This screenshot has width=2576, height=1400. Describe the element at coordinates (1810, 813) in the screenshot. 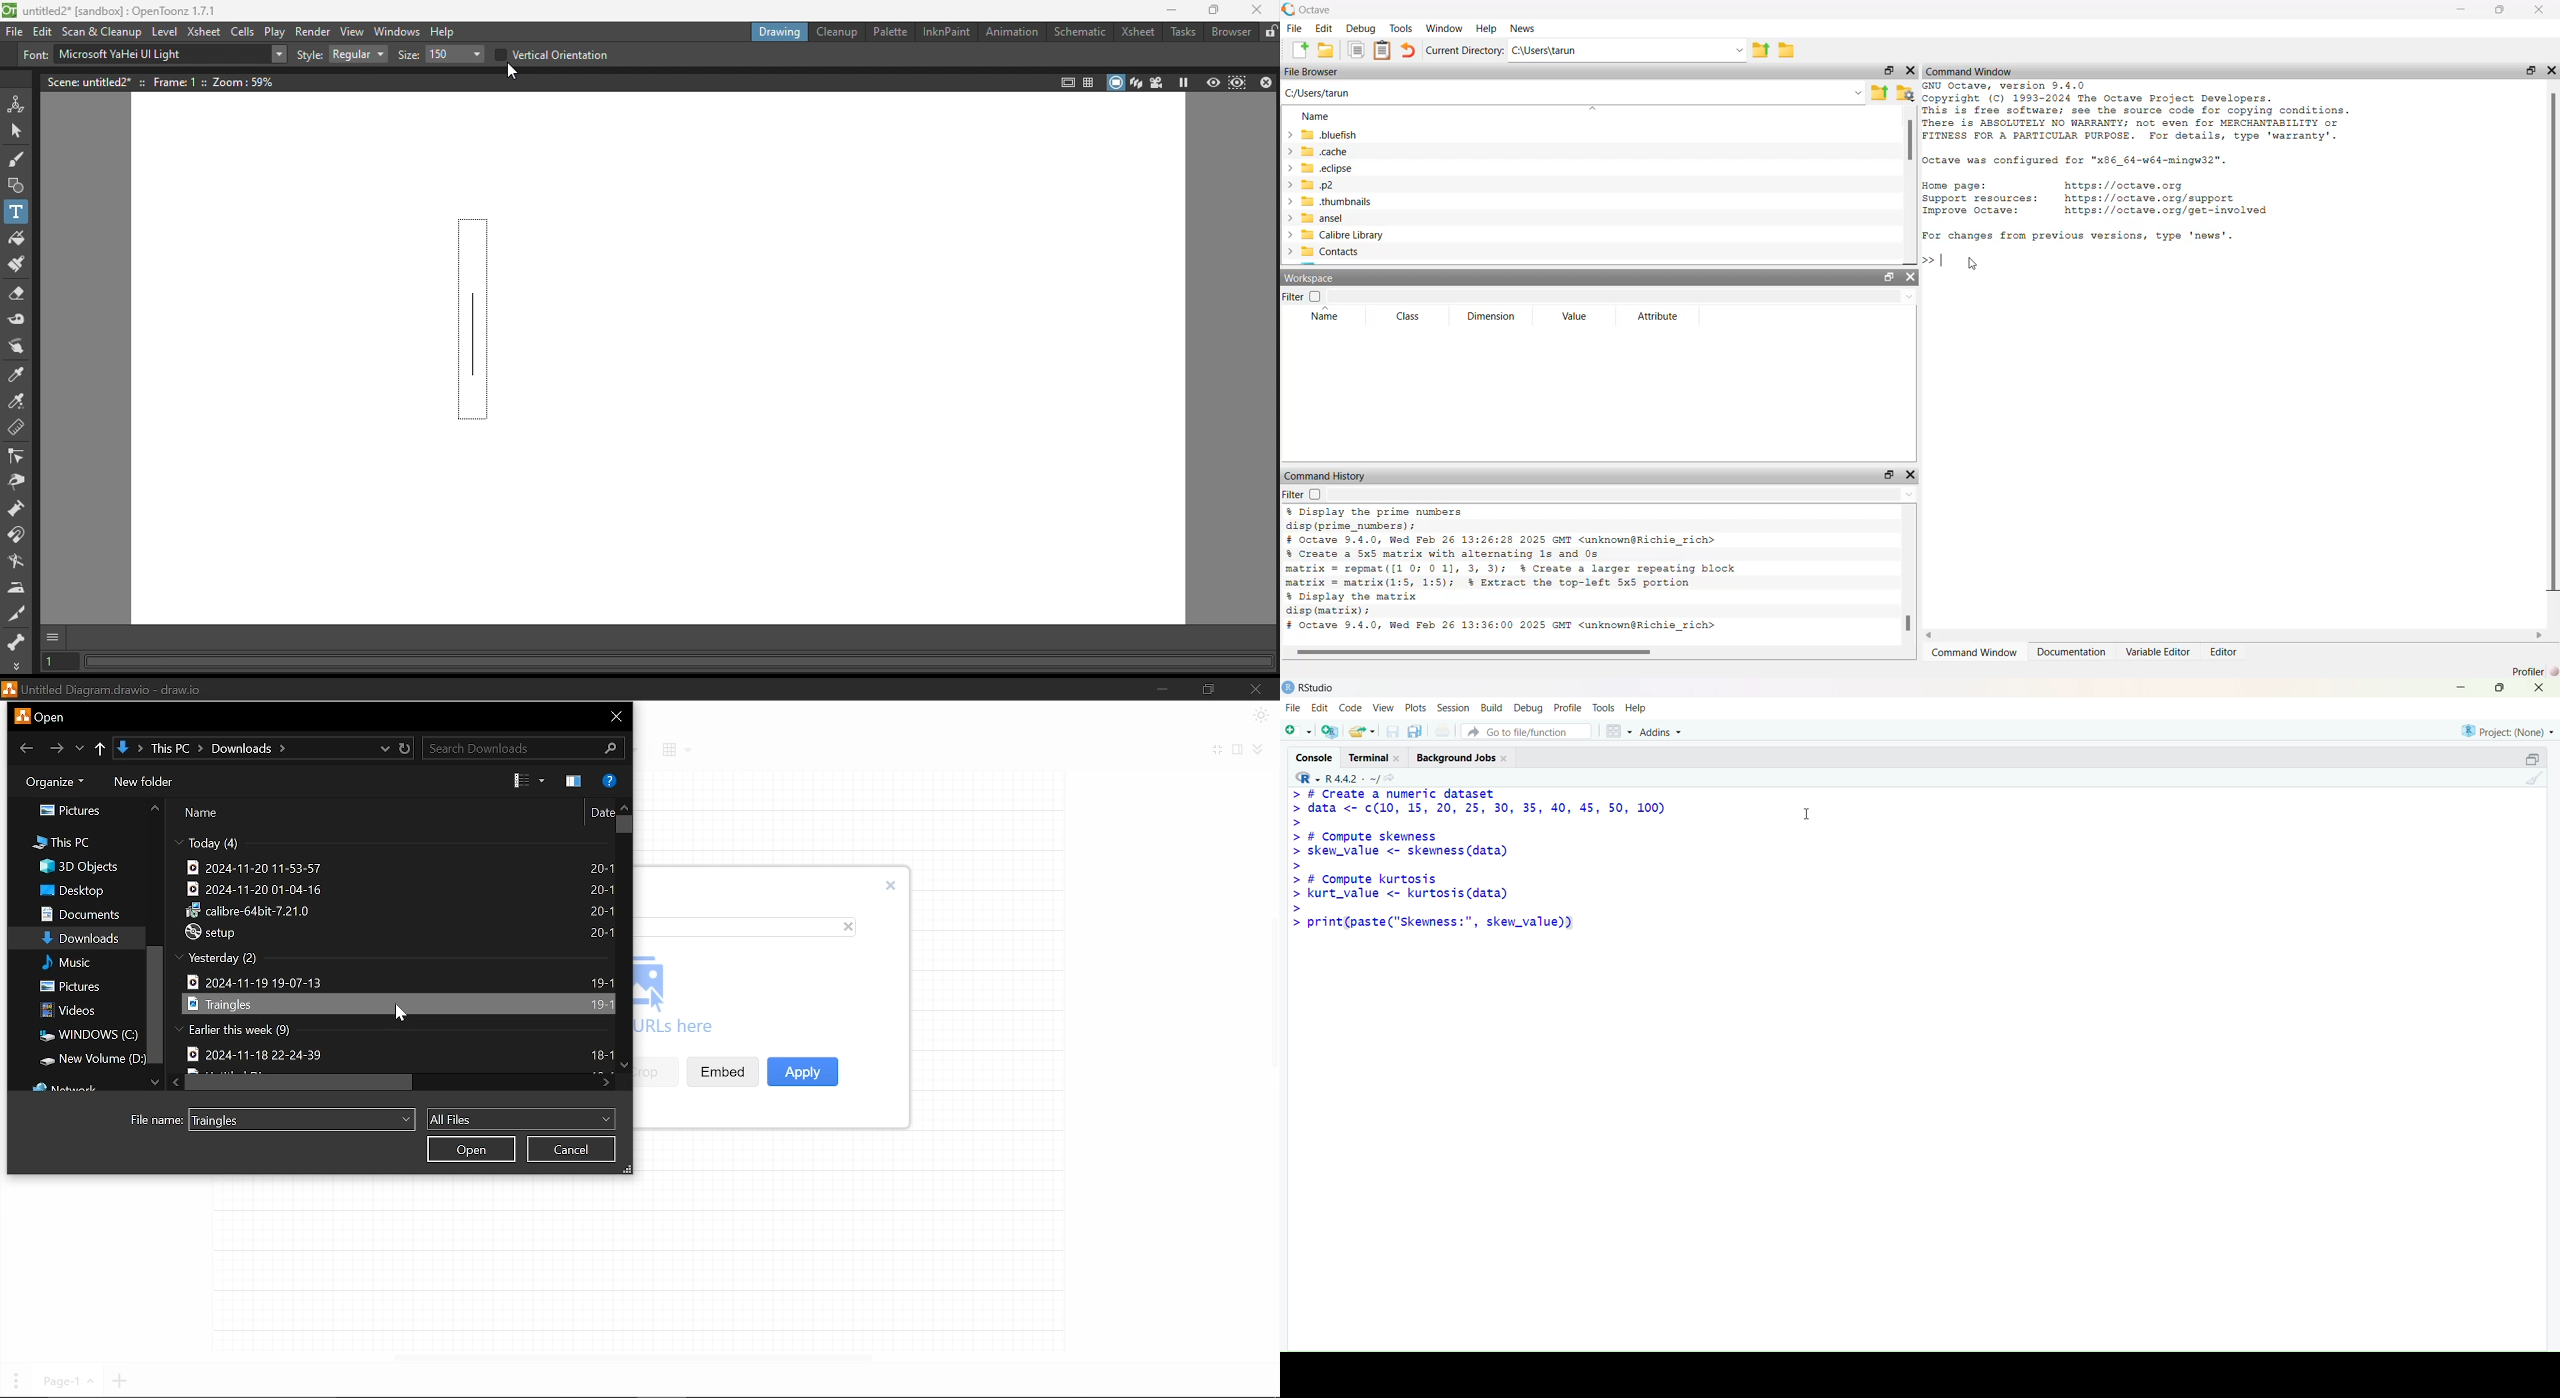

I see `Text cursor` at that location.